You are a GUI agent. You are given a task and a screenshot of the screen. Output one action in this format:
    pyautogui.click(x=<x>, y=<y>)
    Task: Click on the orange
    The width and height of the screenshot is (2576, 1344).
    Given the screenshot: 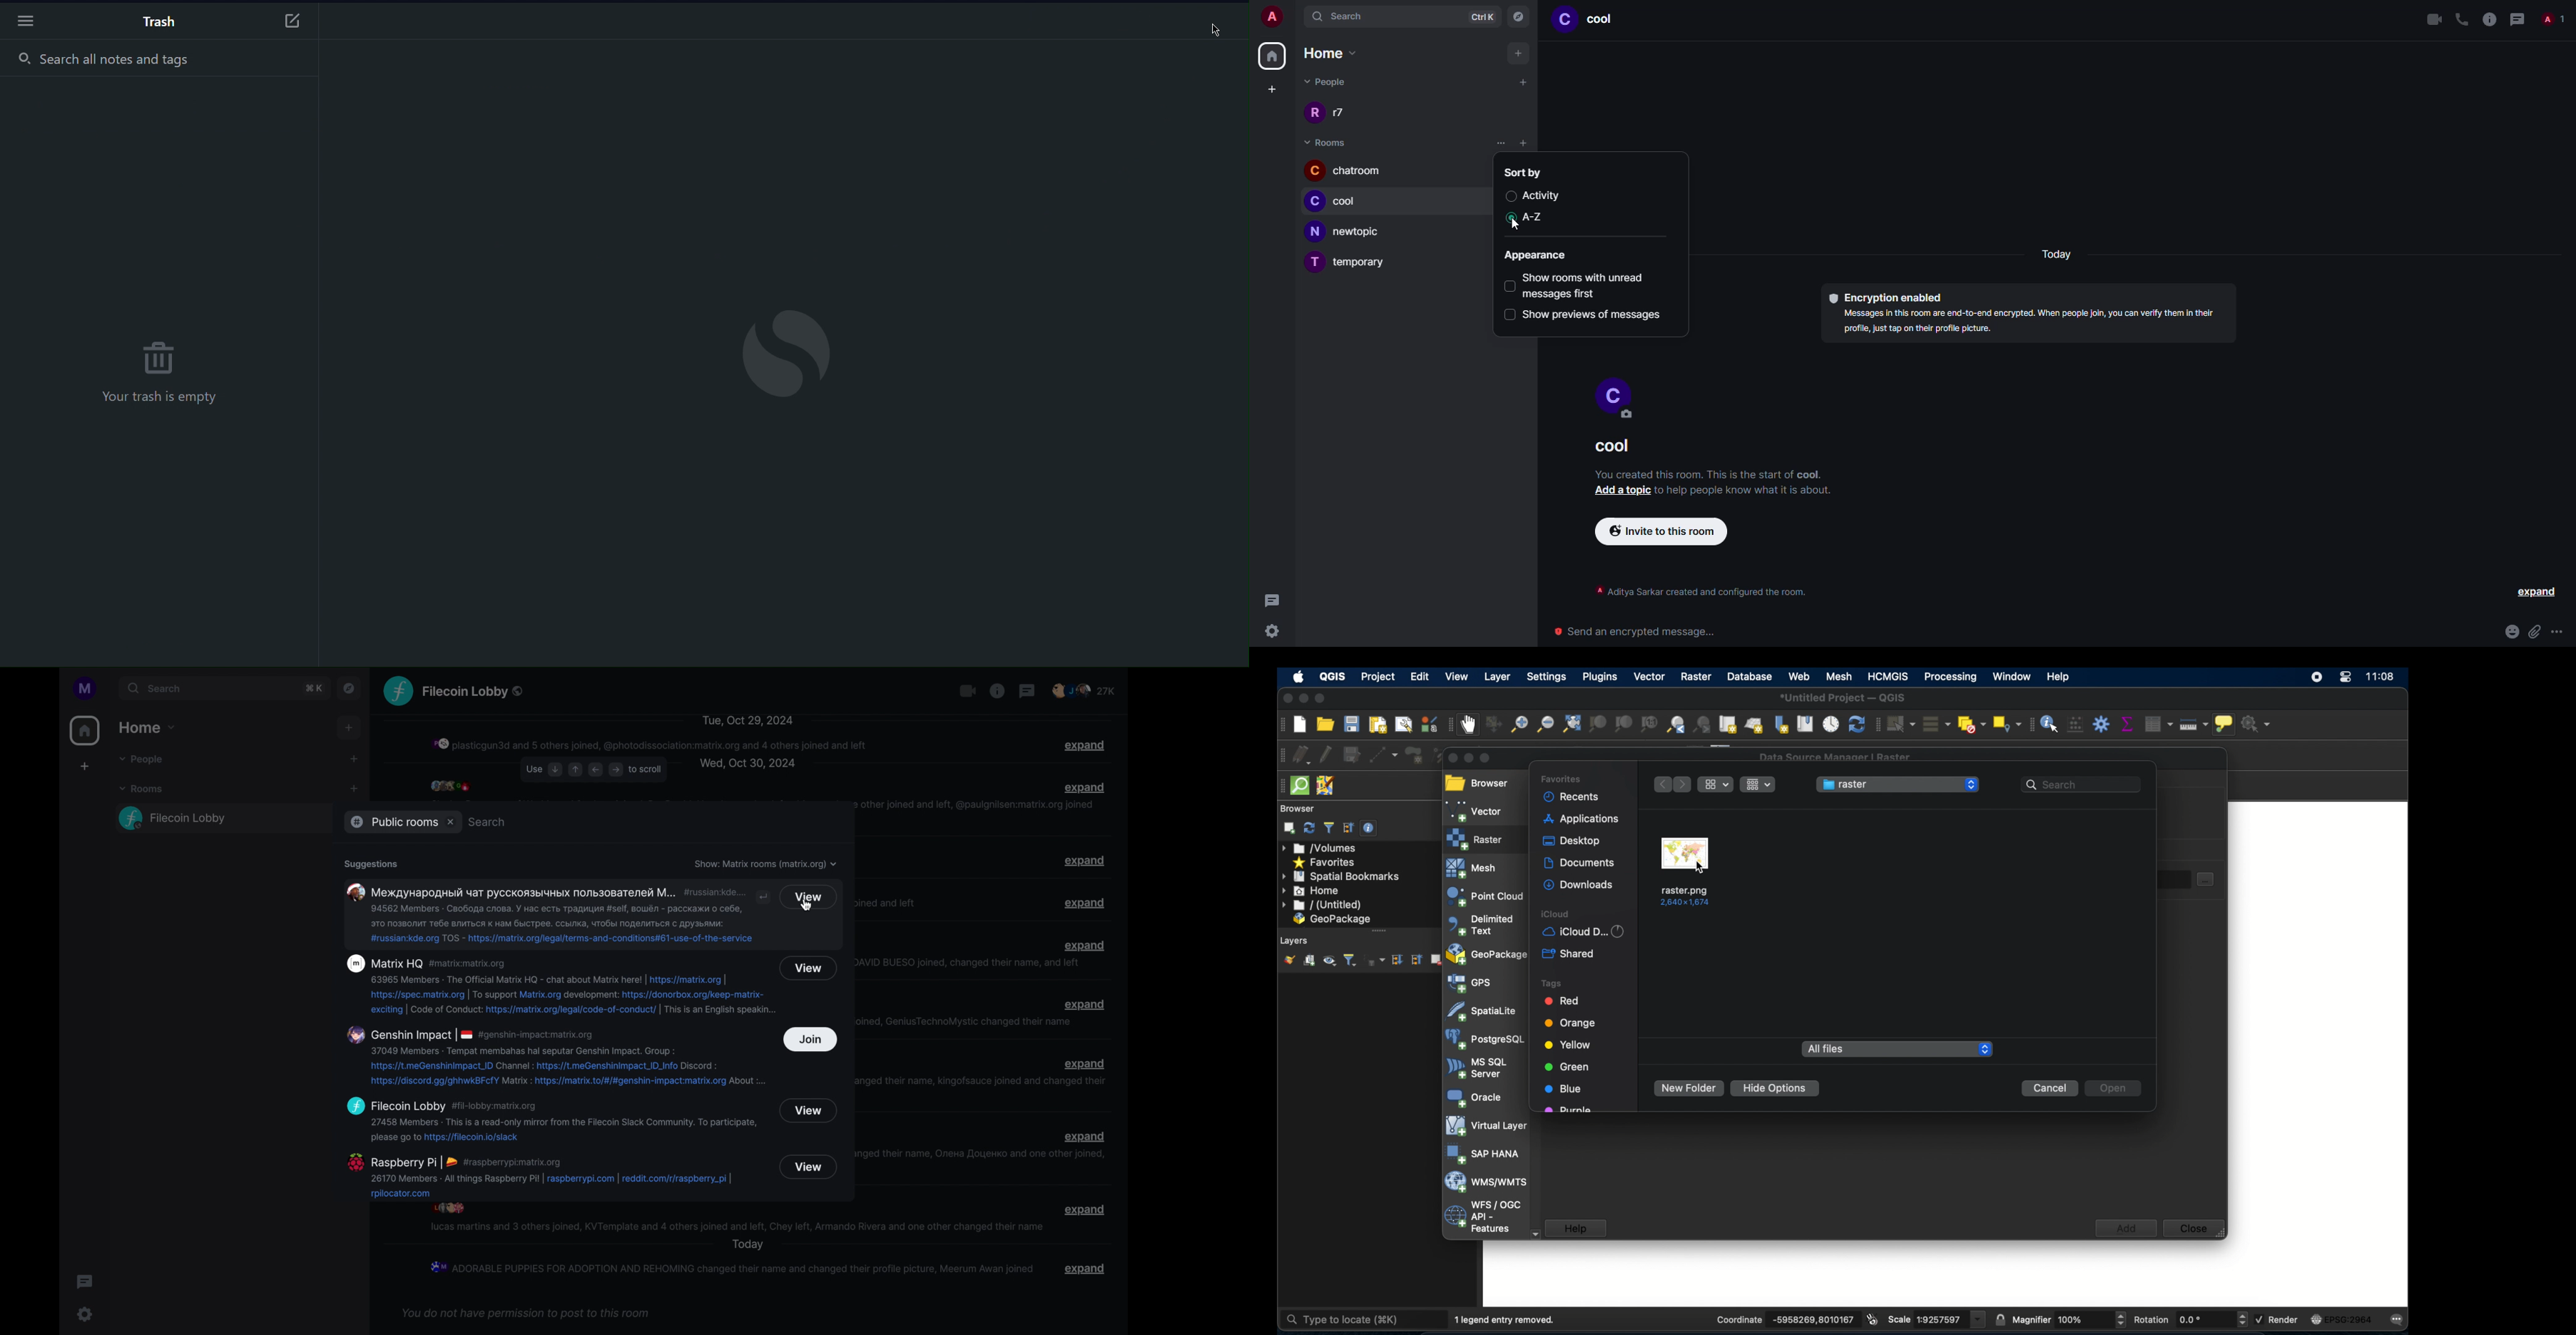 What is the action you would take?
    pyautogui.click(x=1572, y=1024)
    